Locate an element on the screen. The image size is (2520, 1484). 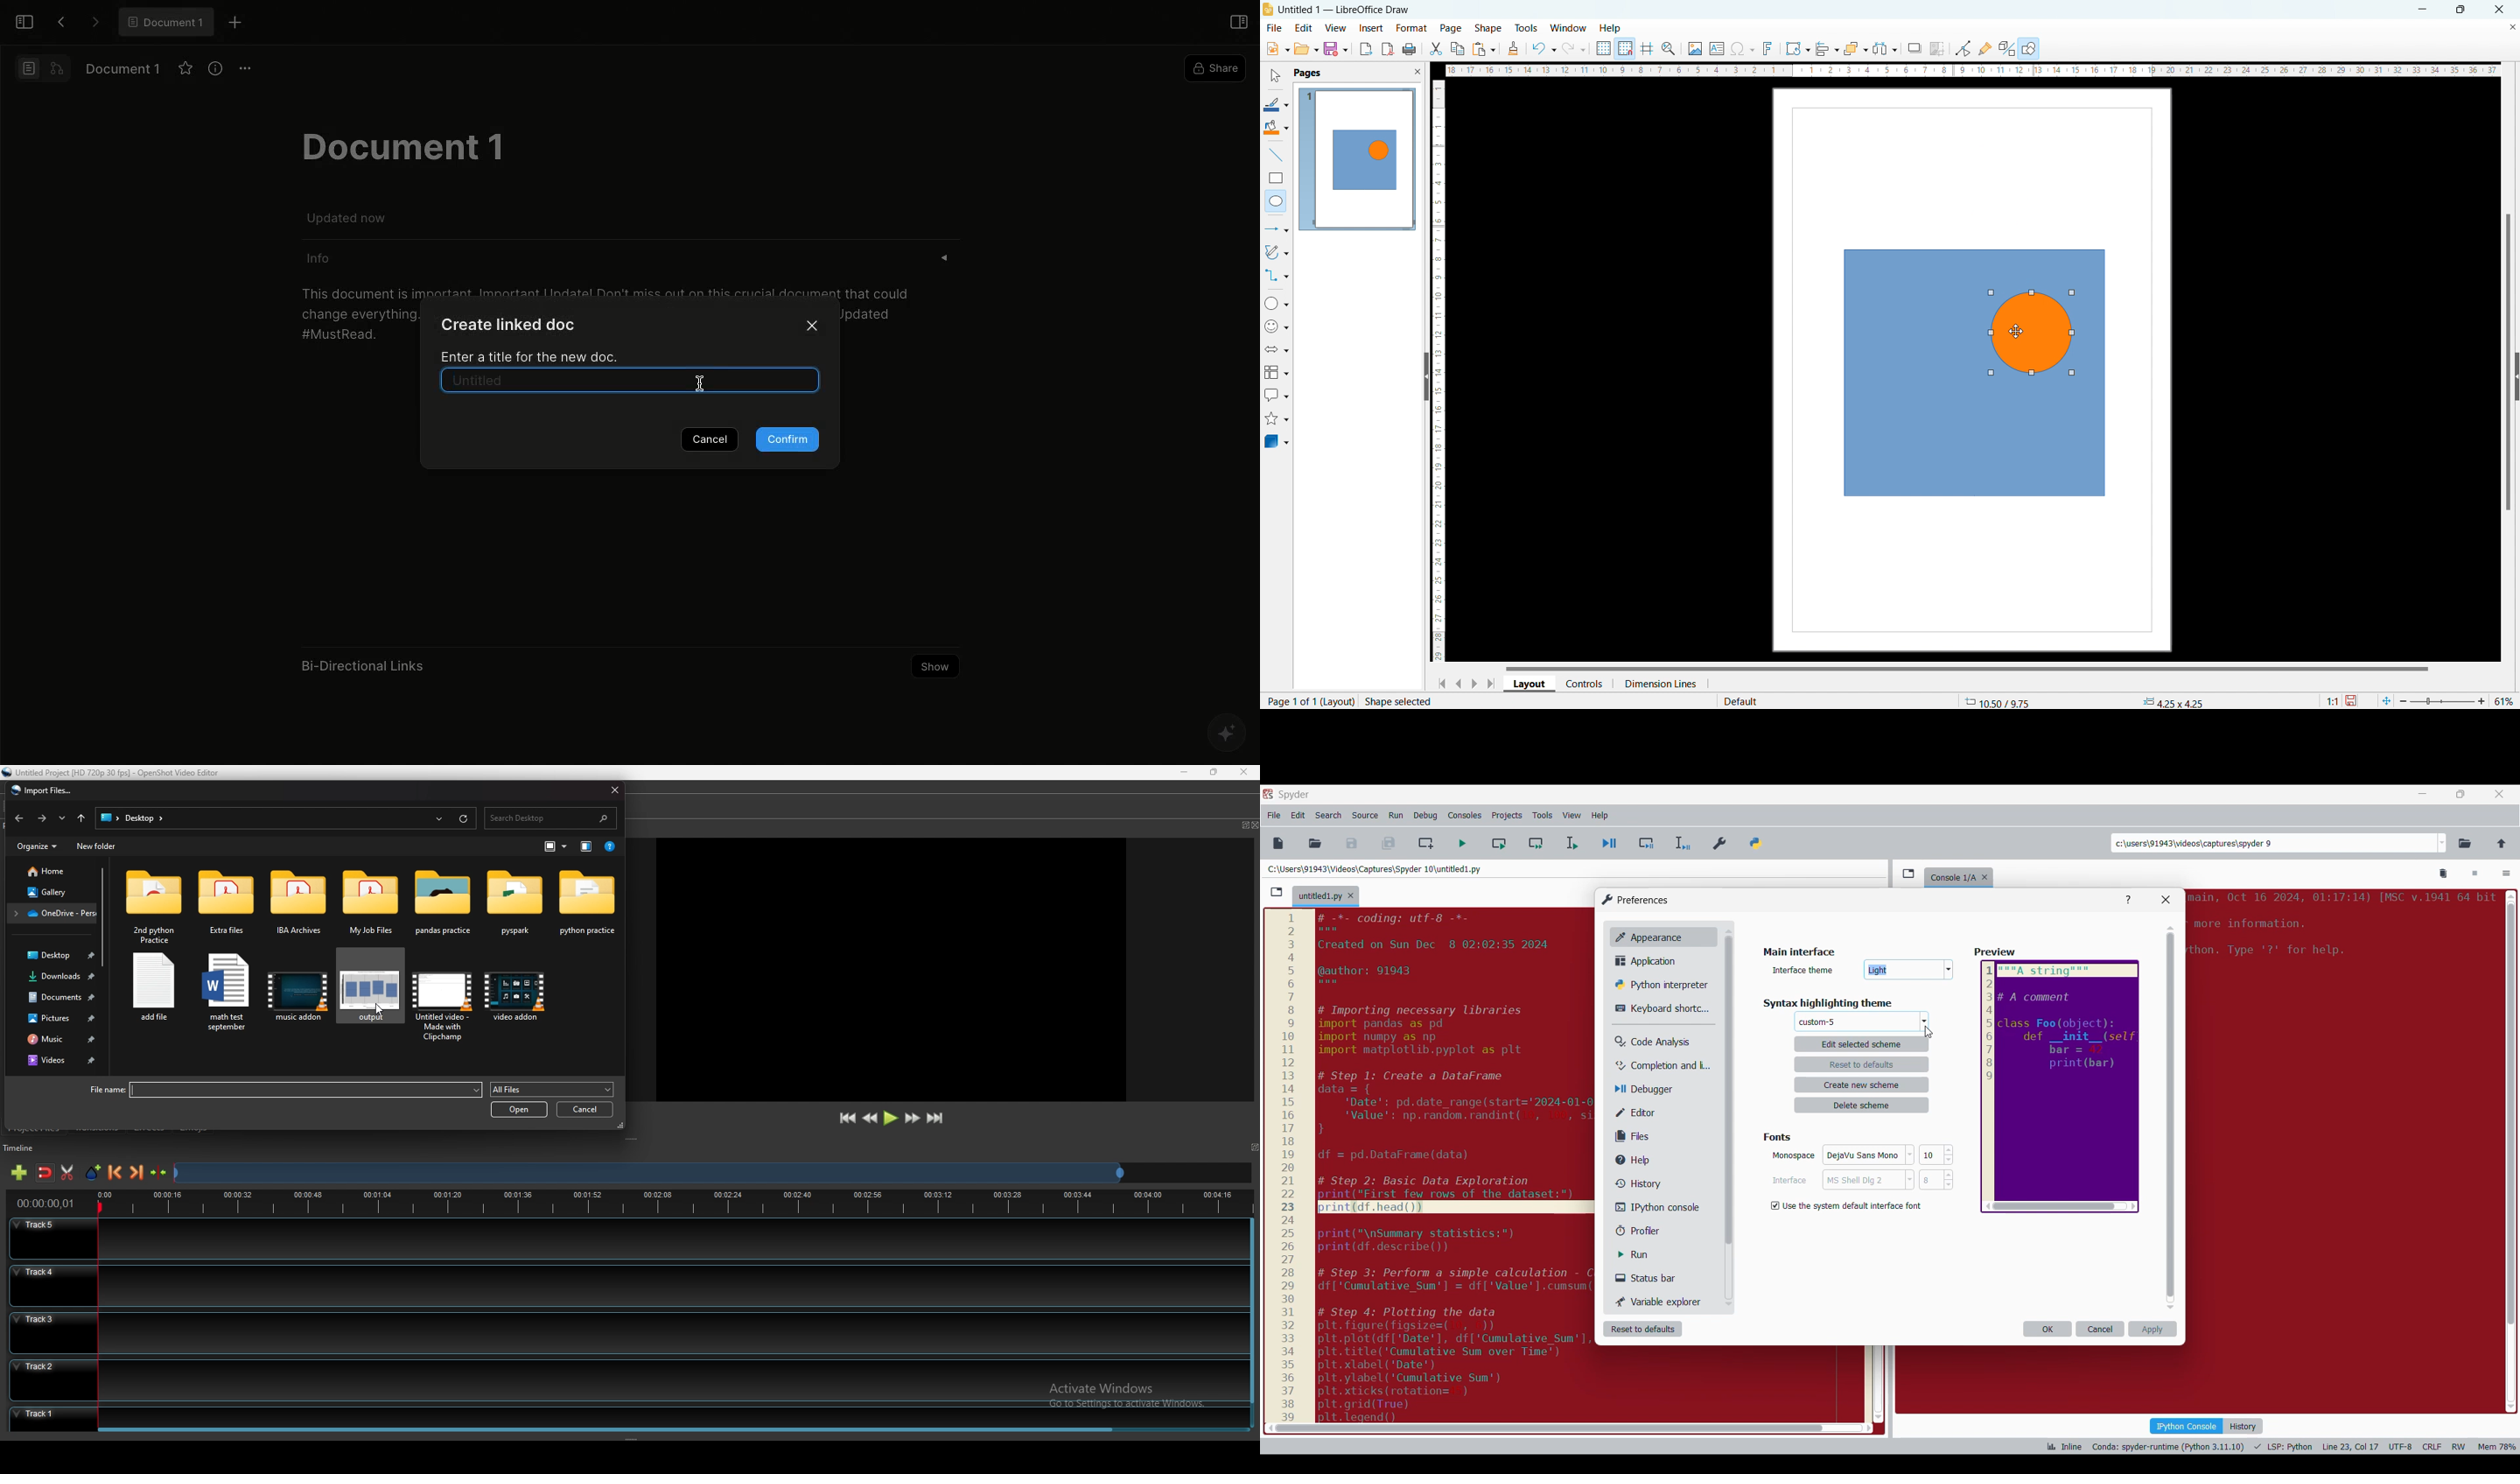
Source menu is located at coordinates (1364, 816).